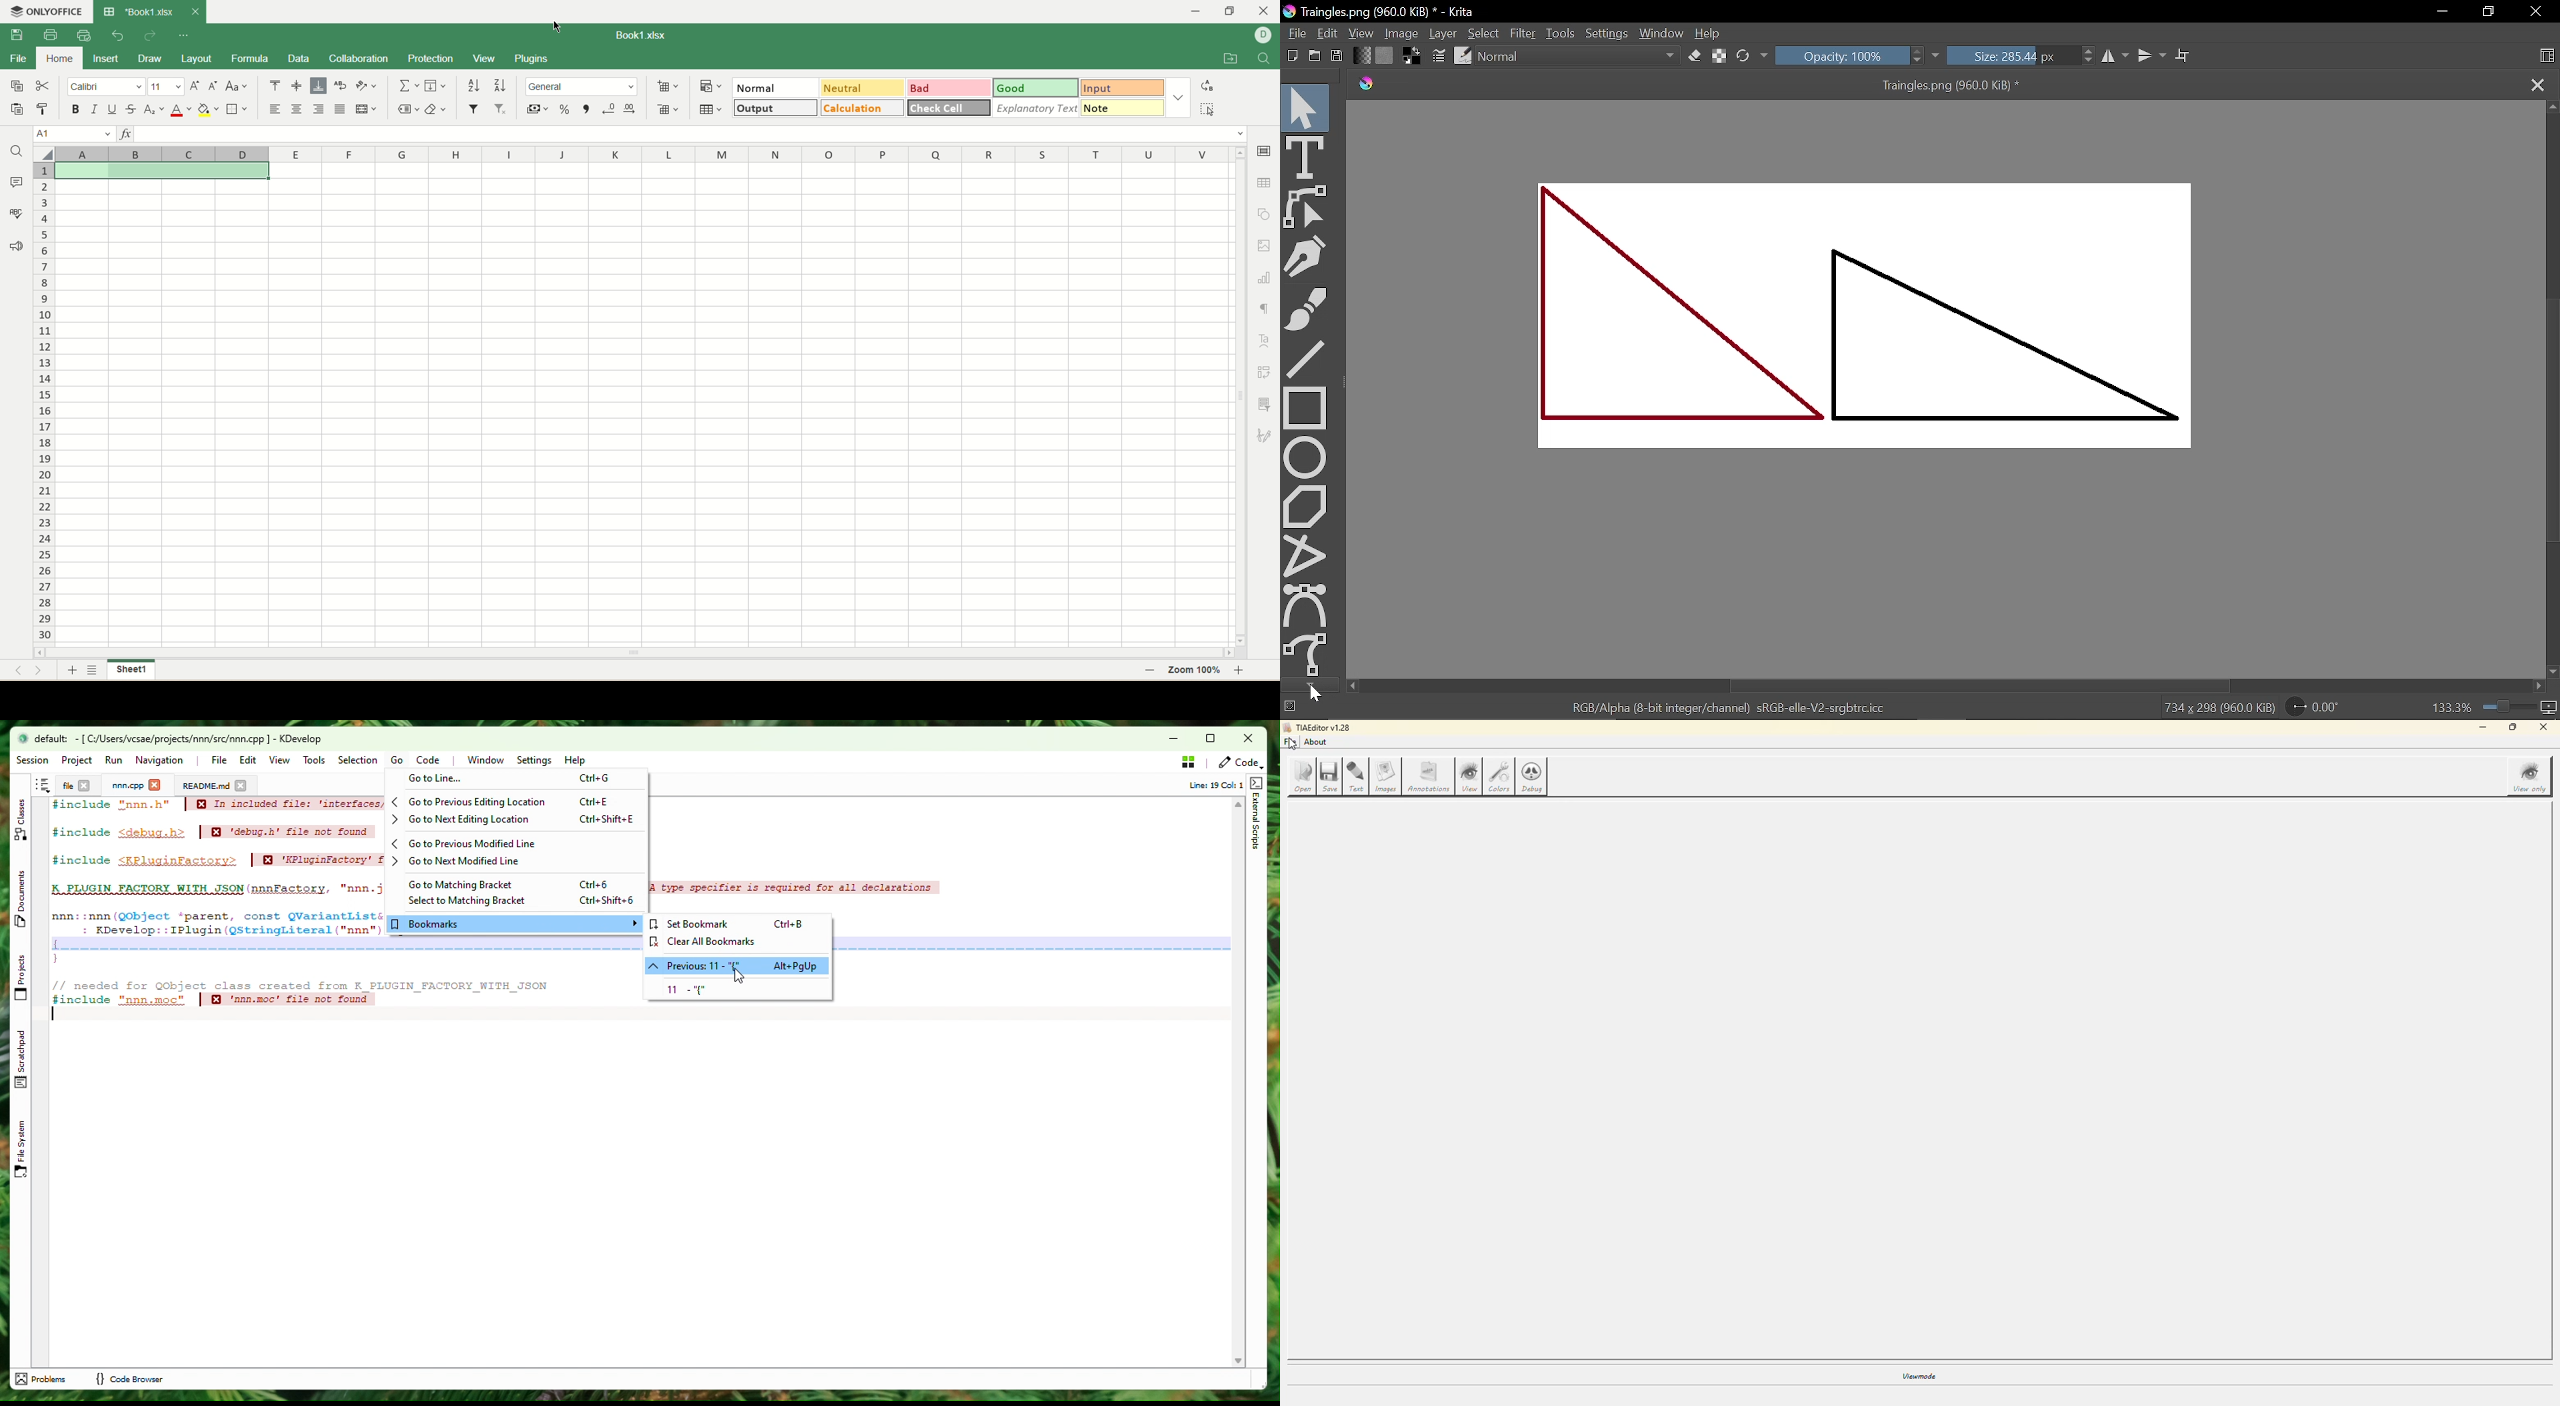  I want to click on sheet list, so click(94, 671).